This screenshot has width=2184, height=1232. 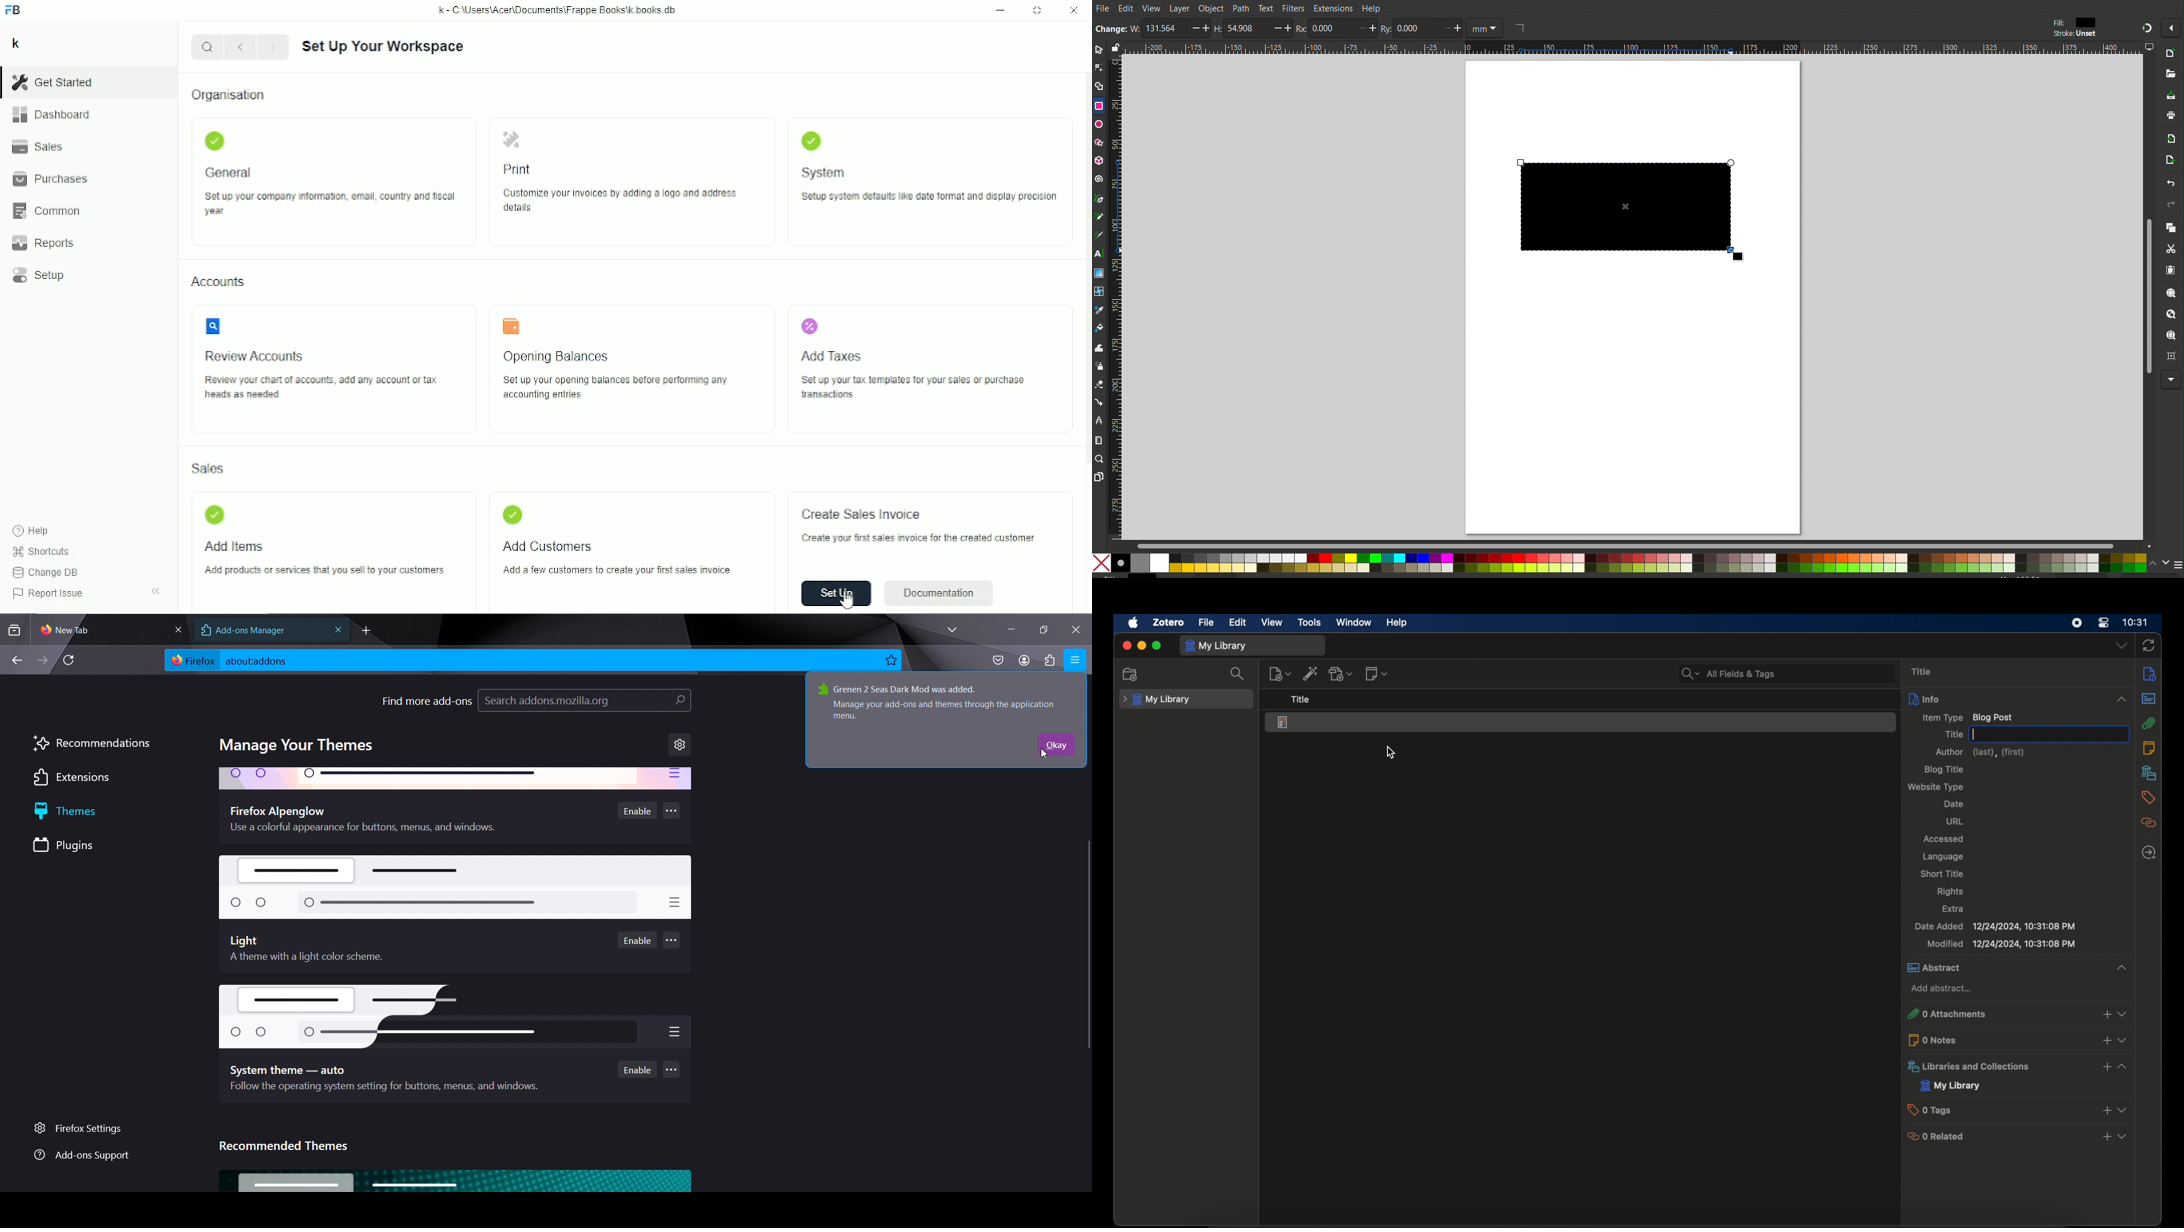 I want to click on Search, so click(x=208, y=47).